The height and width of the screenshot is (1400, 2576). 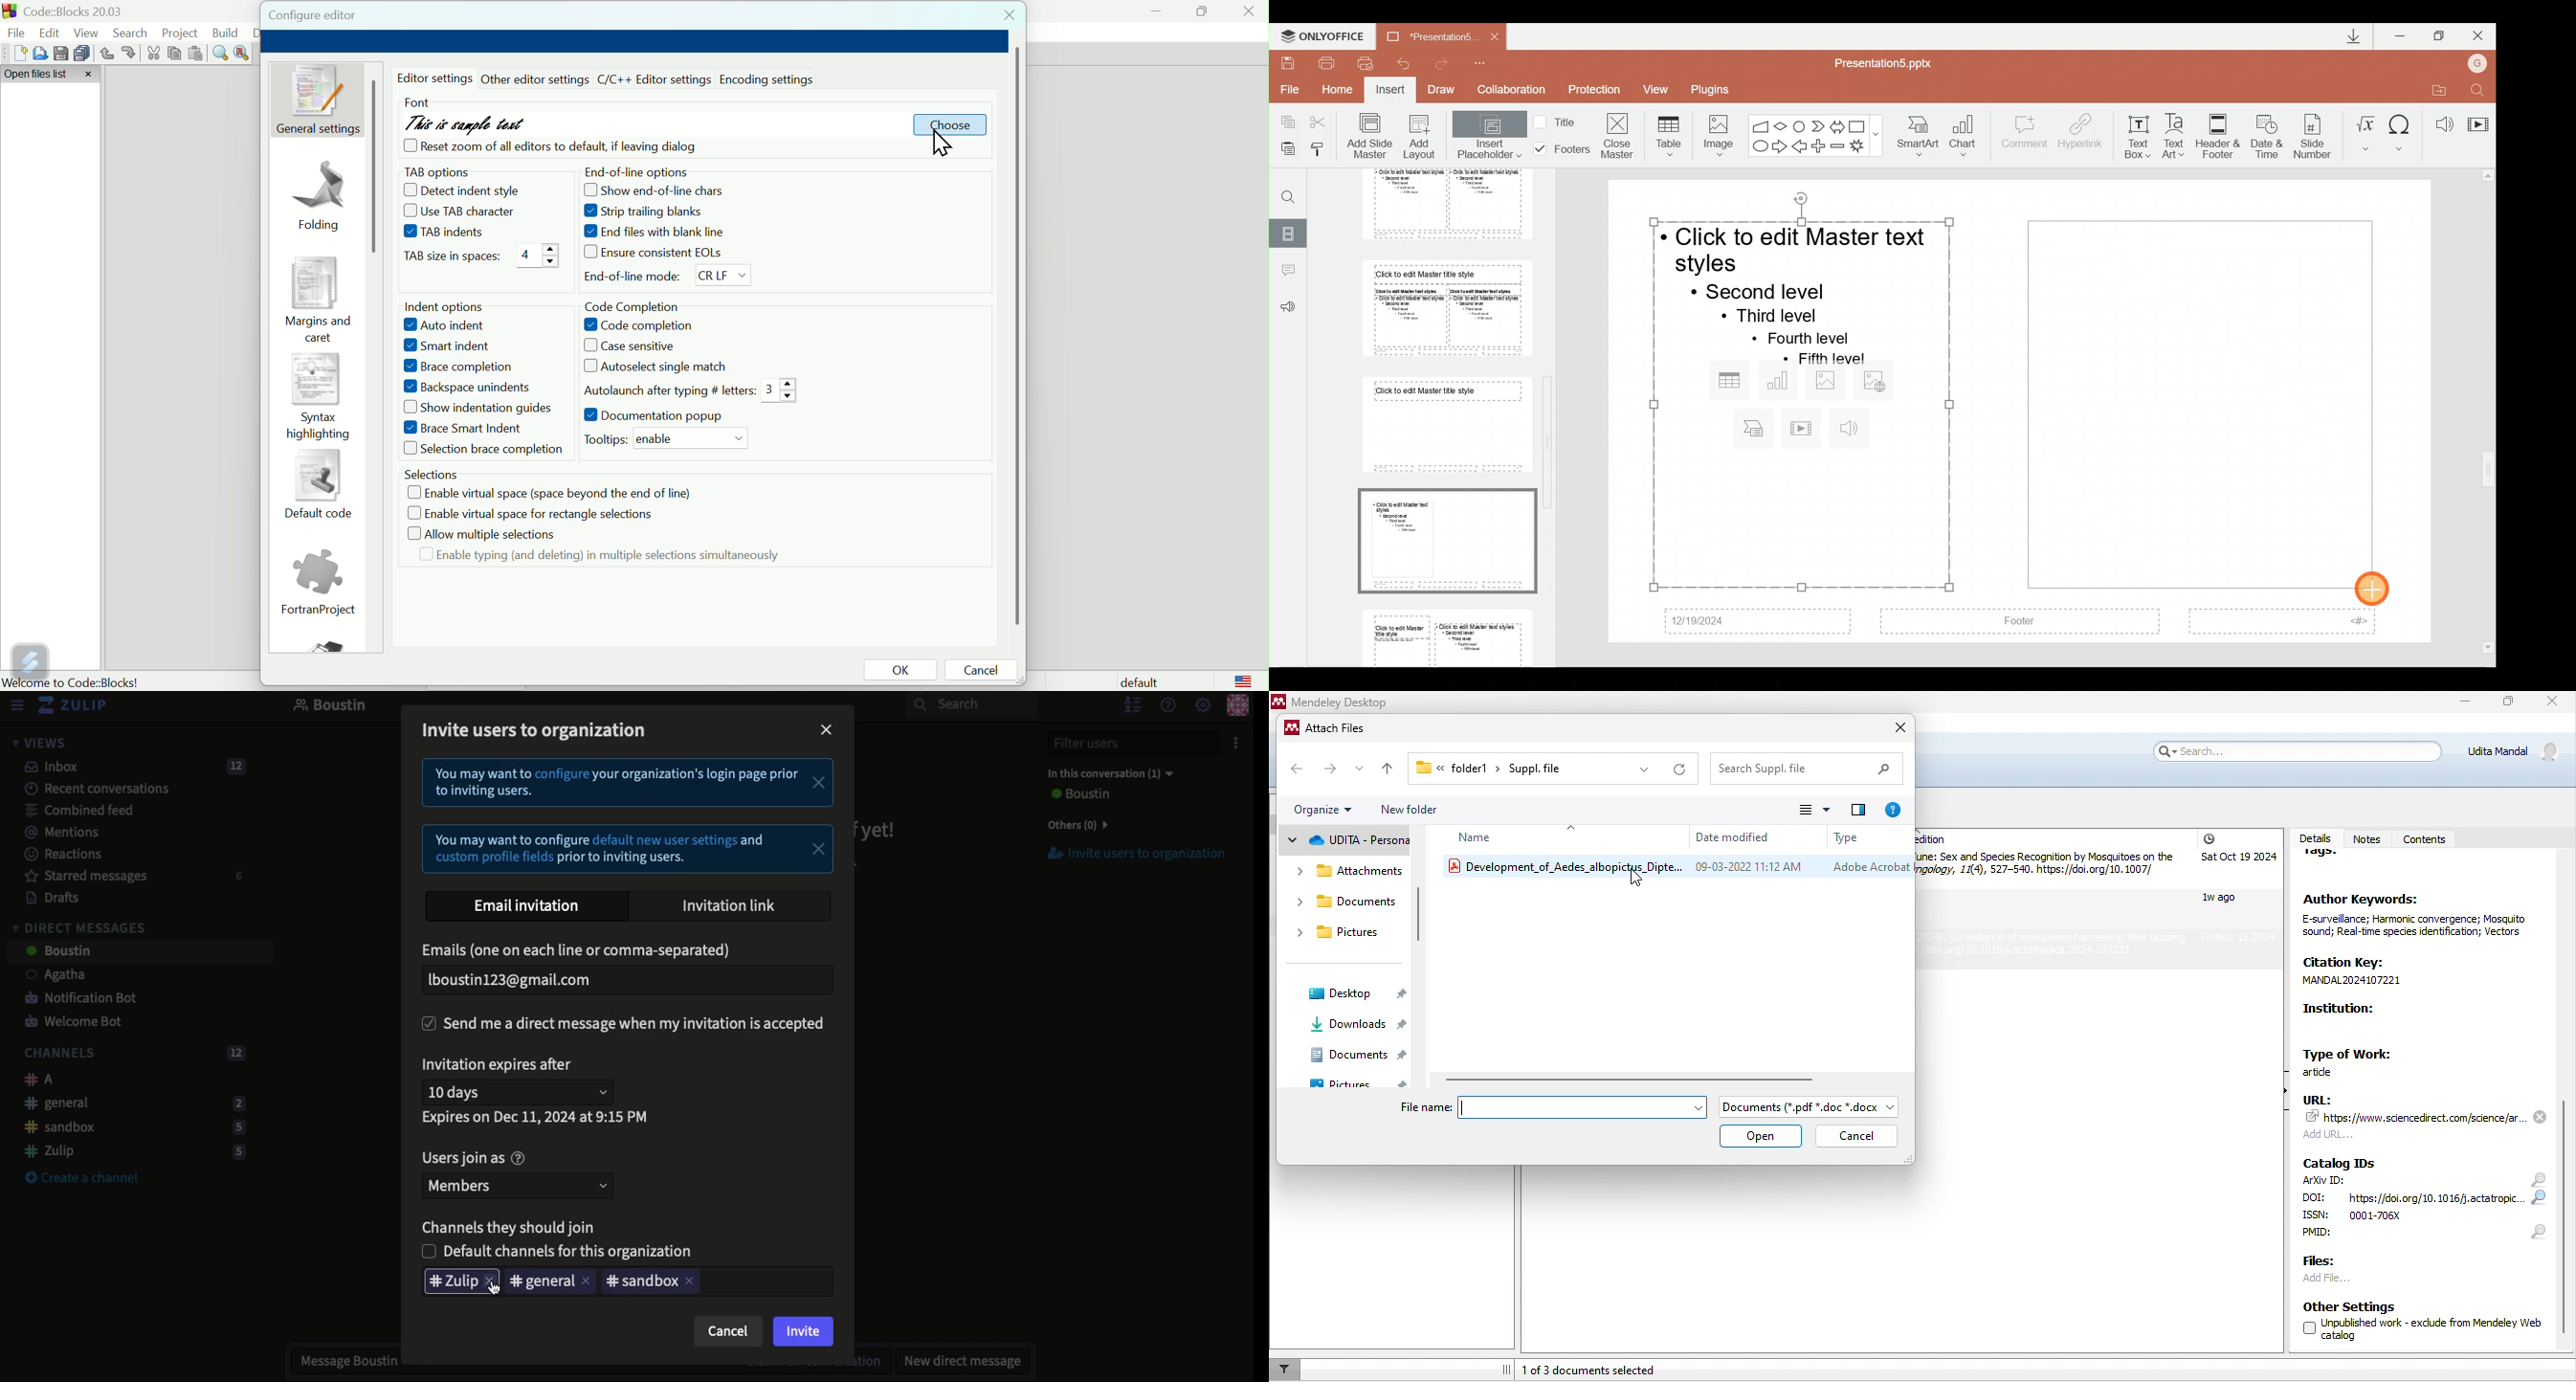 I want to click on slider moved, so click(x=2567, y=1215).